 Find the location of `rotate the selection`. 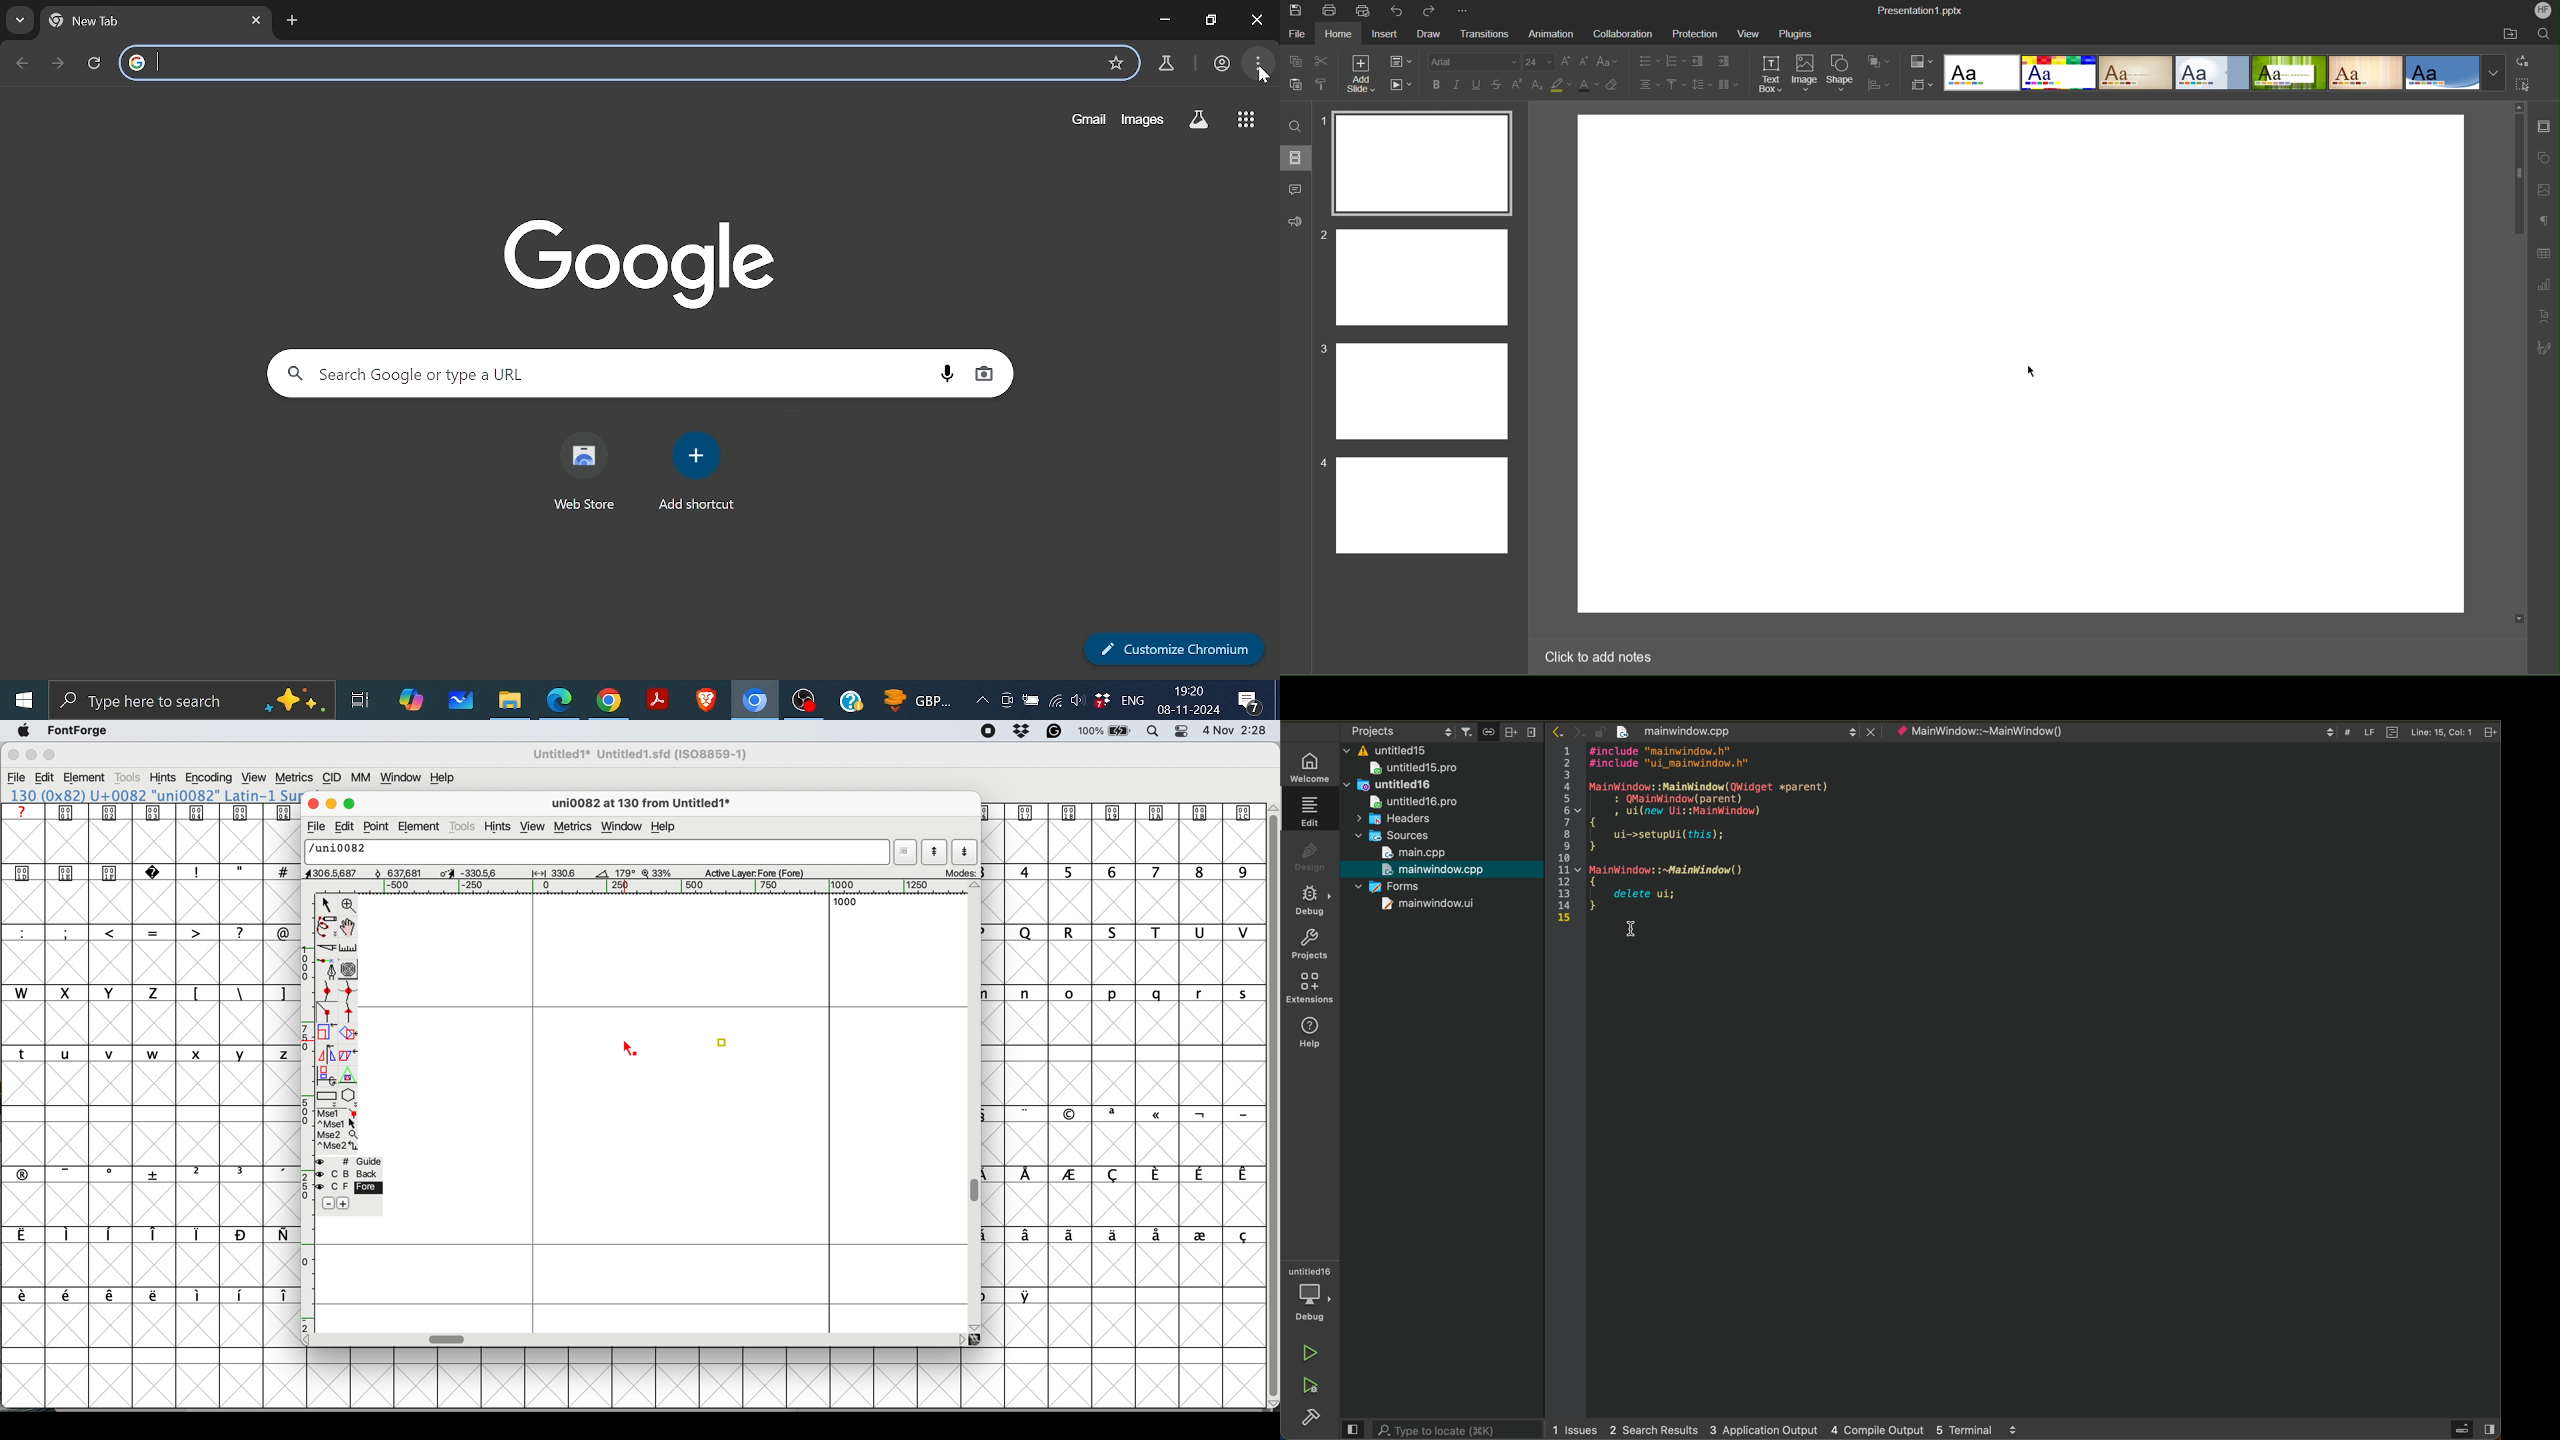

rotate the selection is located at coordinates (349, 1035).